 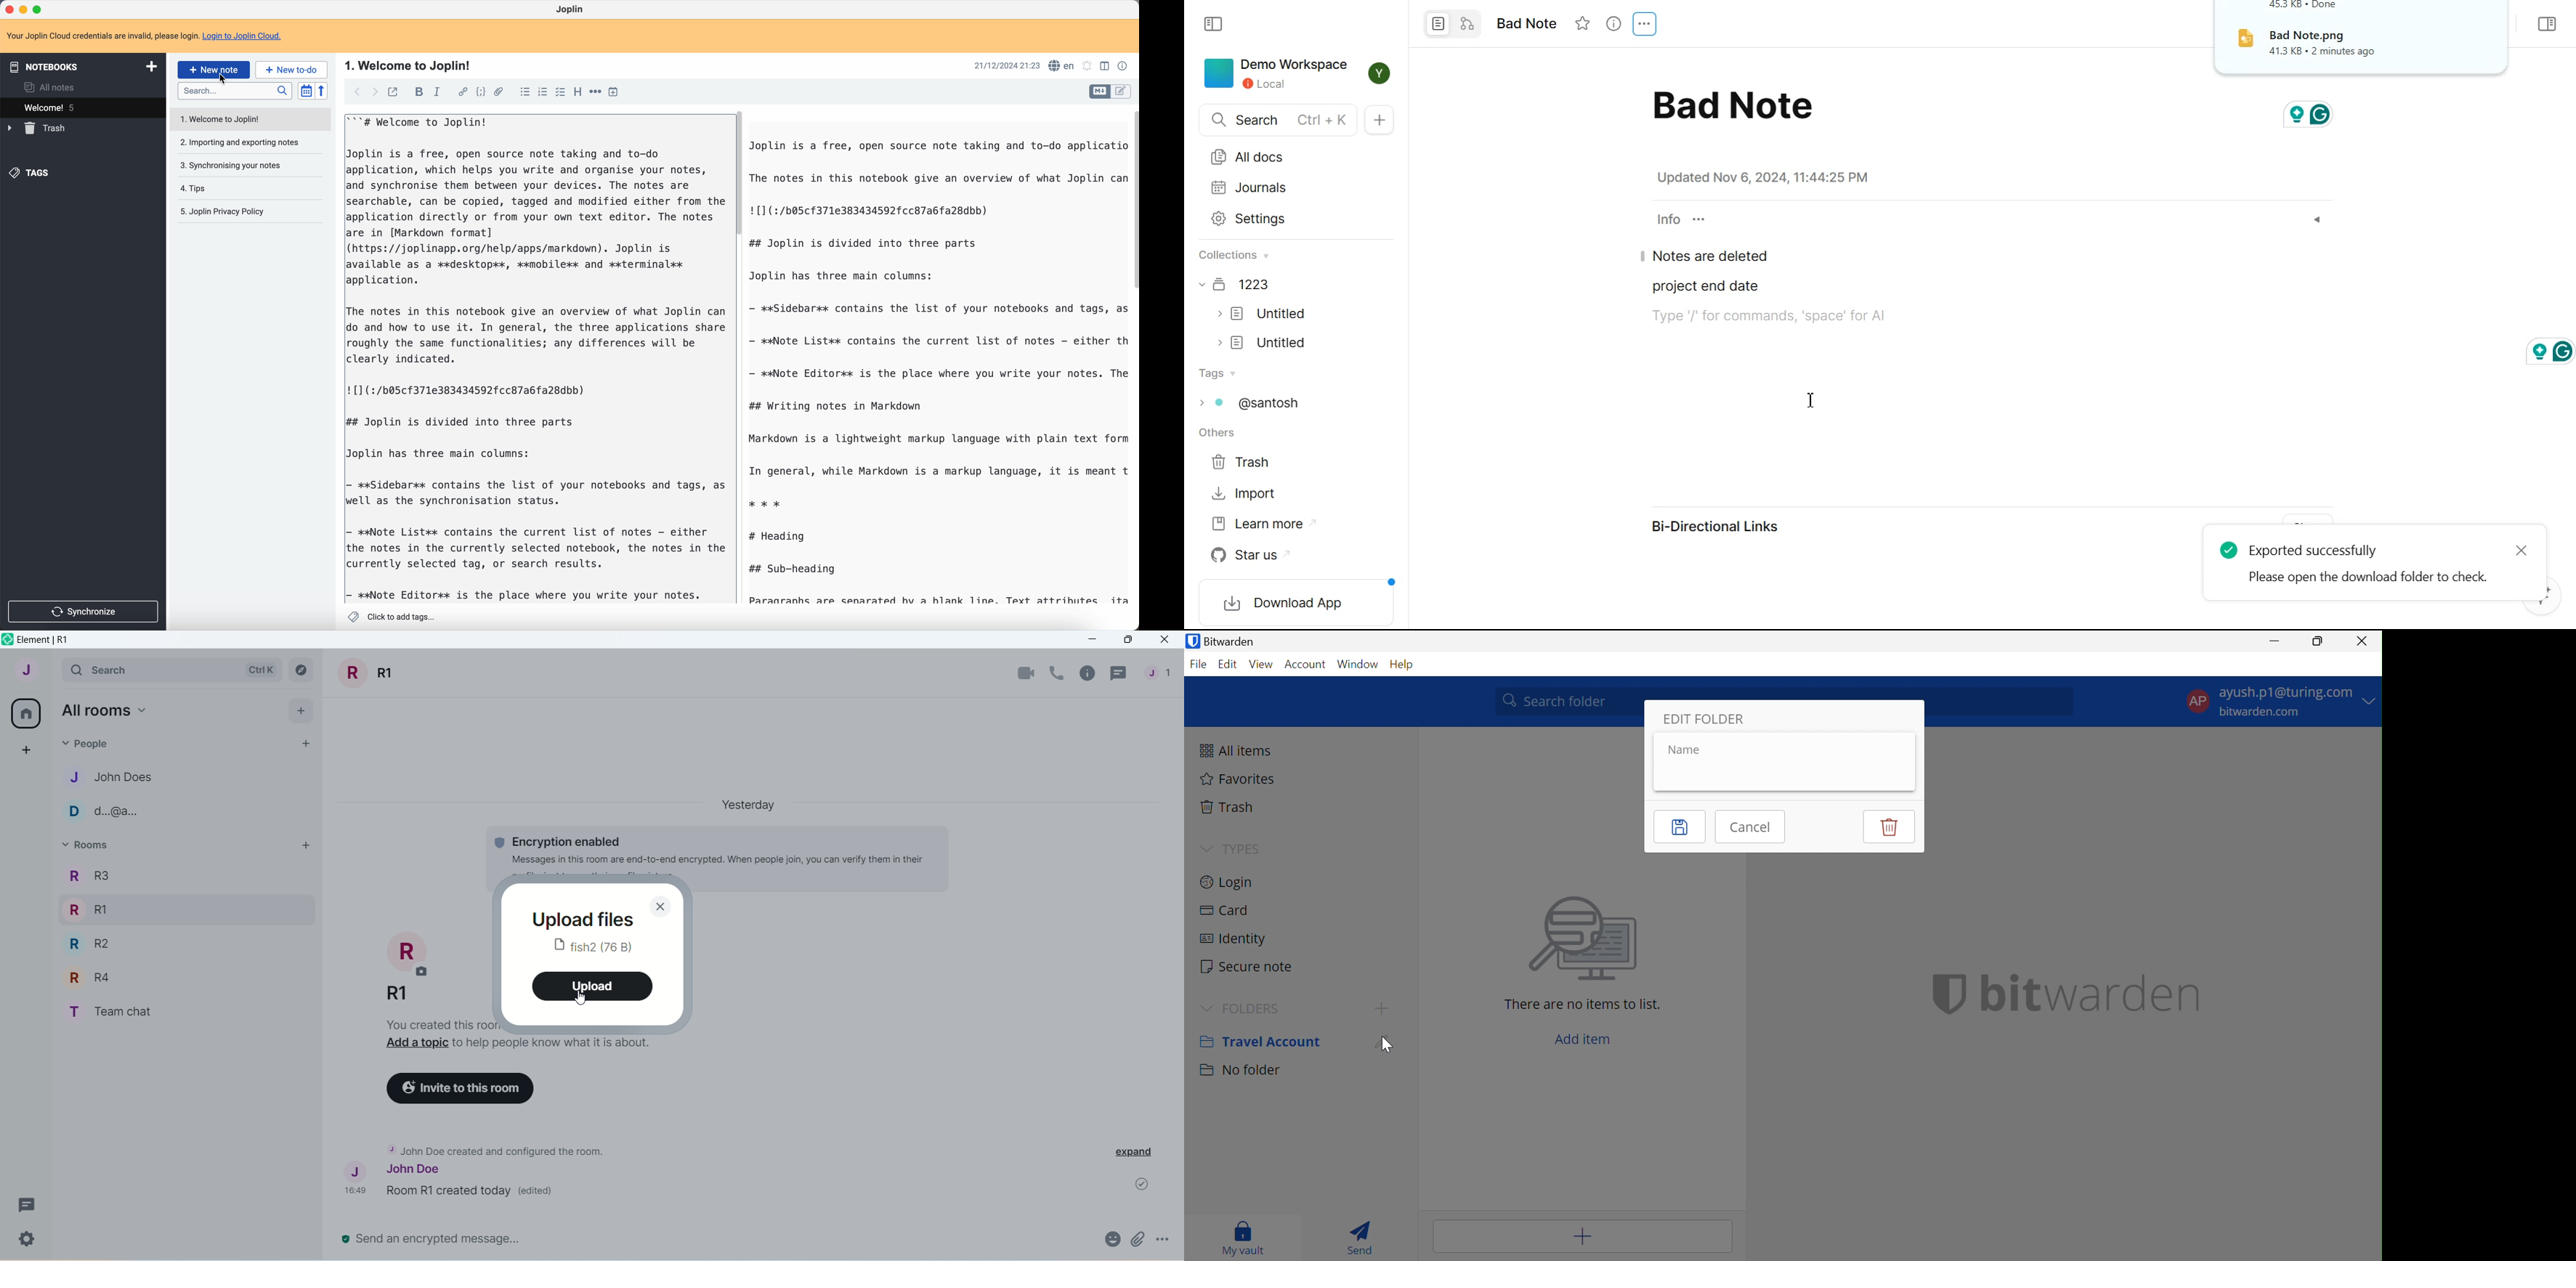 What do you see at coordinates (90, 842) in the screenshot?
I see `rooms` at bounding box center [90, 842].